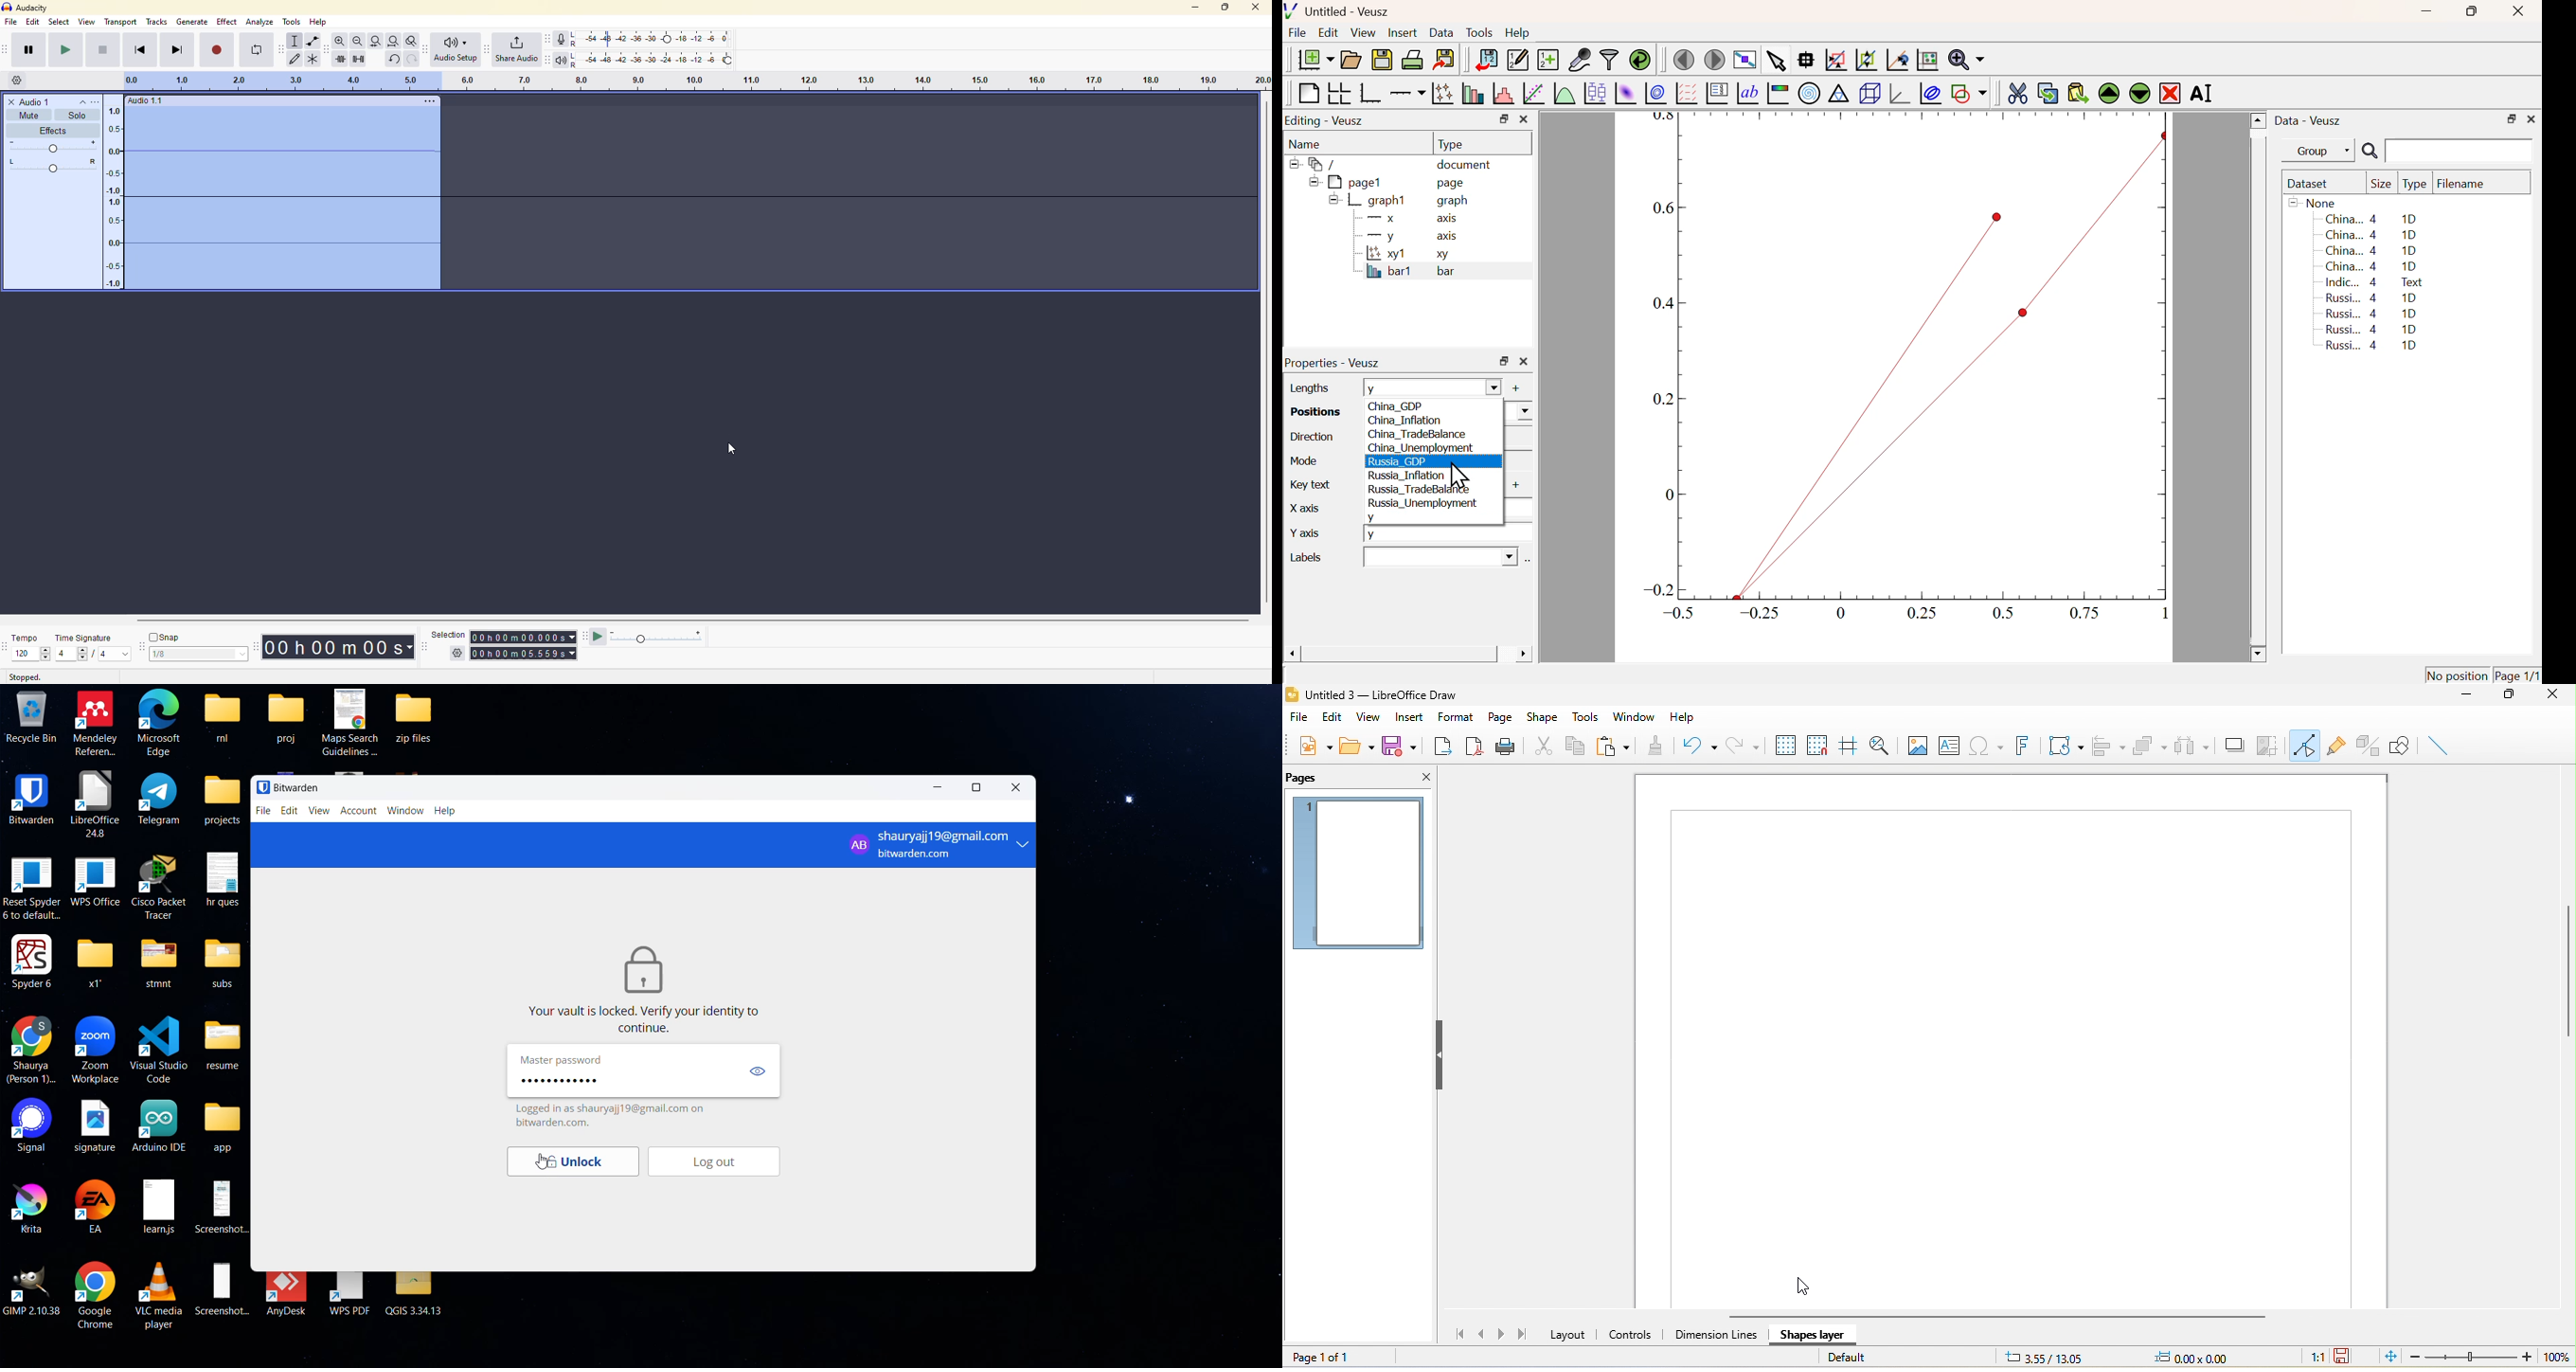 The width and height of the screenshot is (2576, 1372). What do you see at coordinates (32, 1050) in the screenshot?
I see `Shaurya(Person 1)...` at bounding box center [32, 1050].